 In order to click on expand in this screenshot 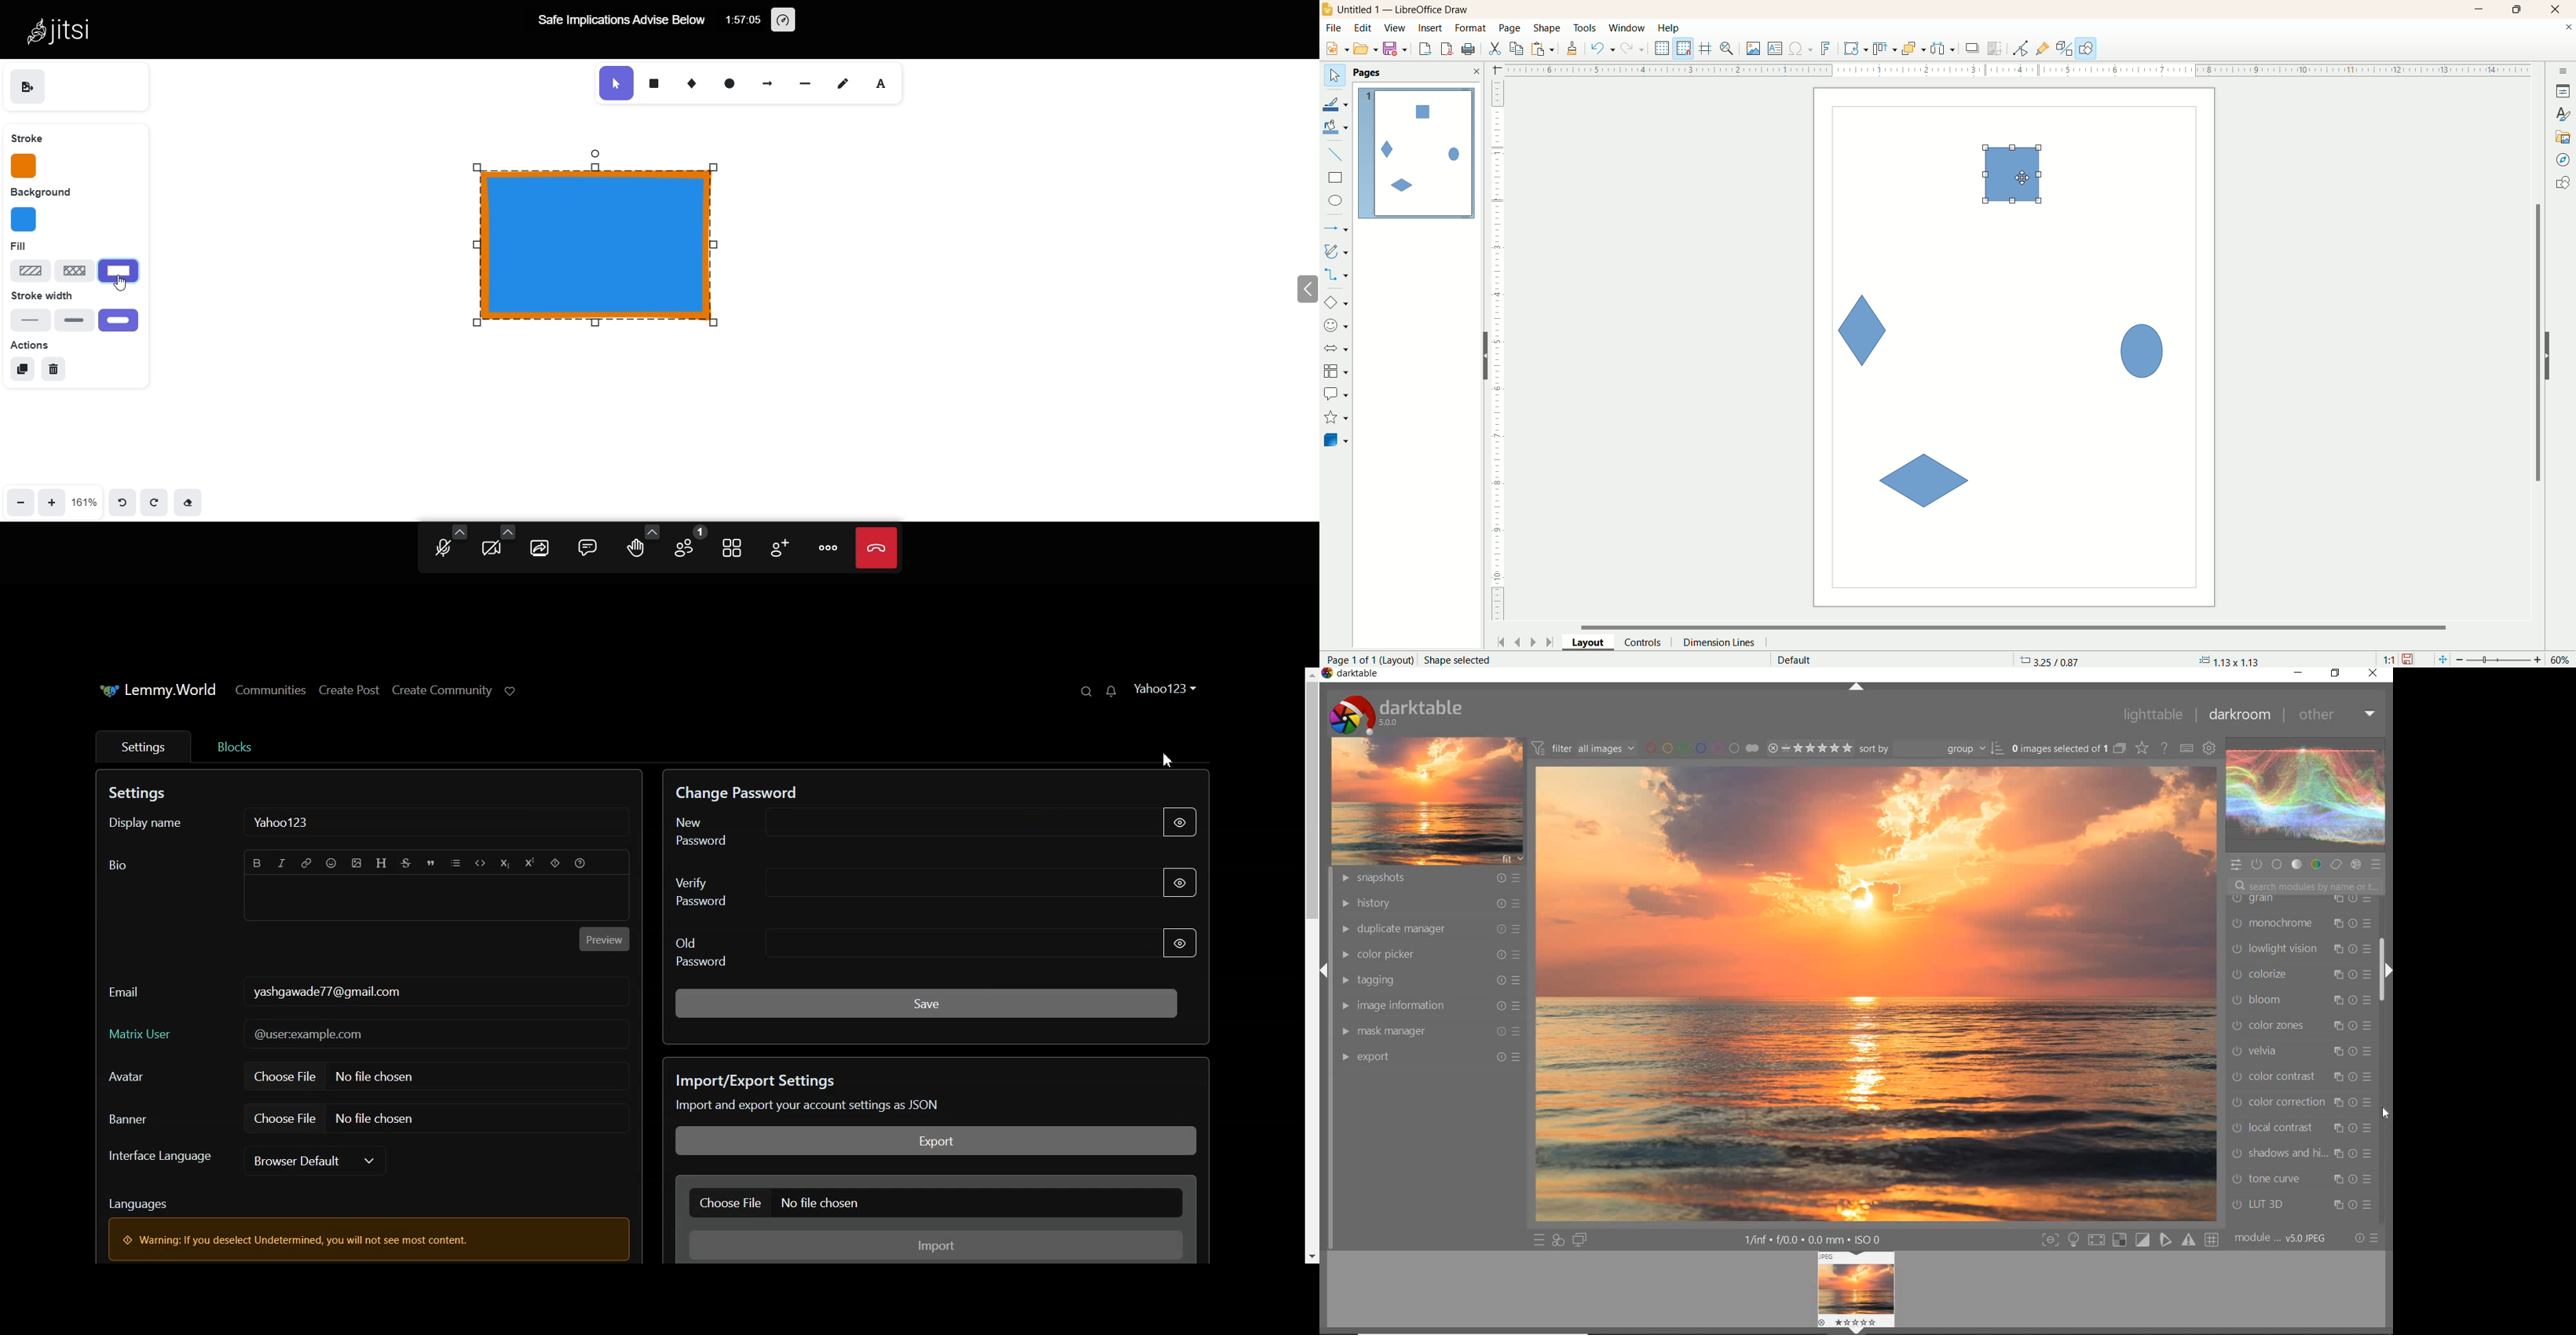, I will do `click(1277, 287)`.